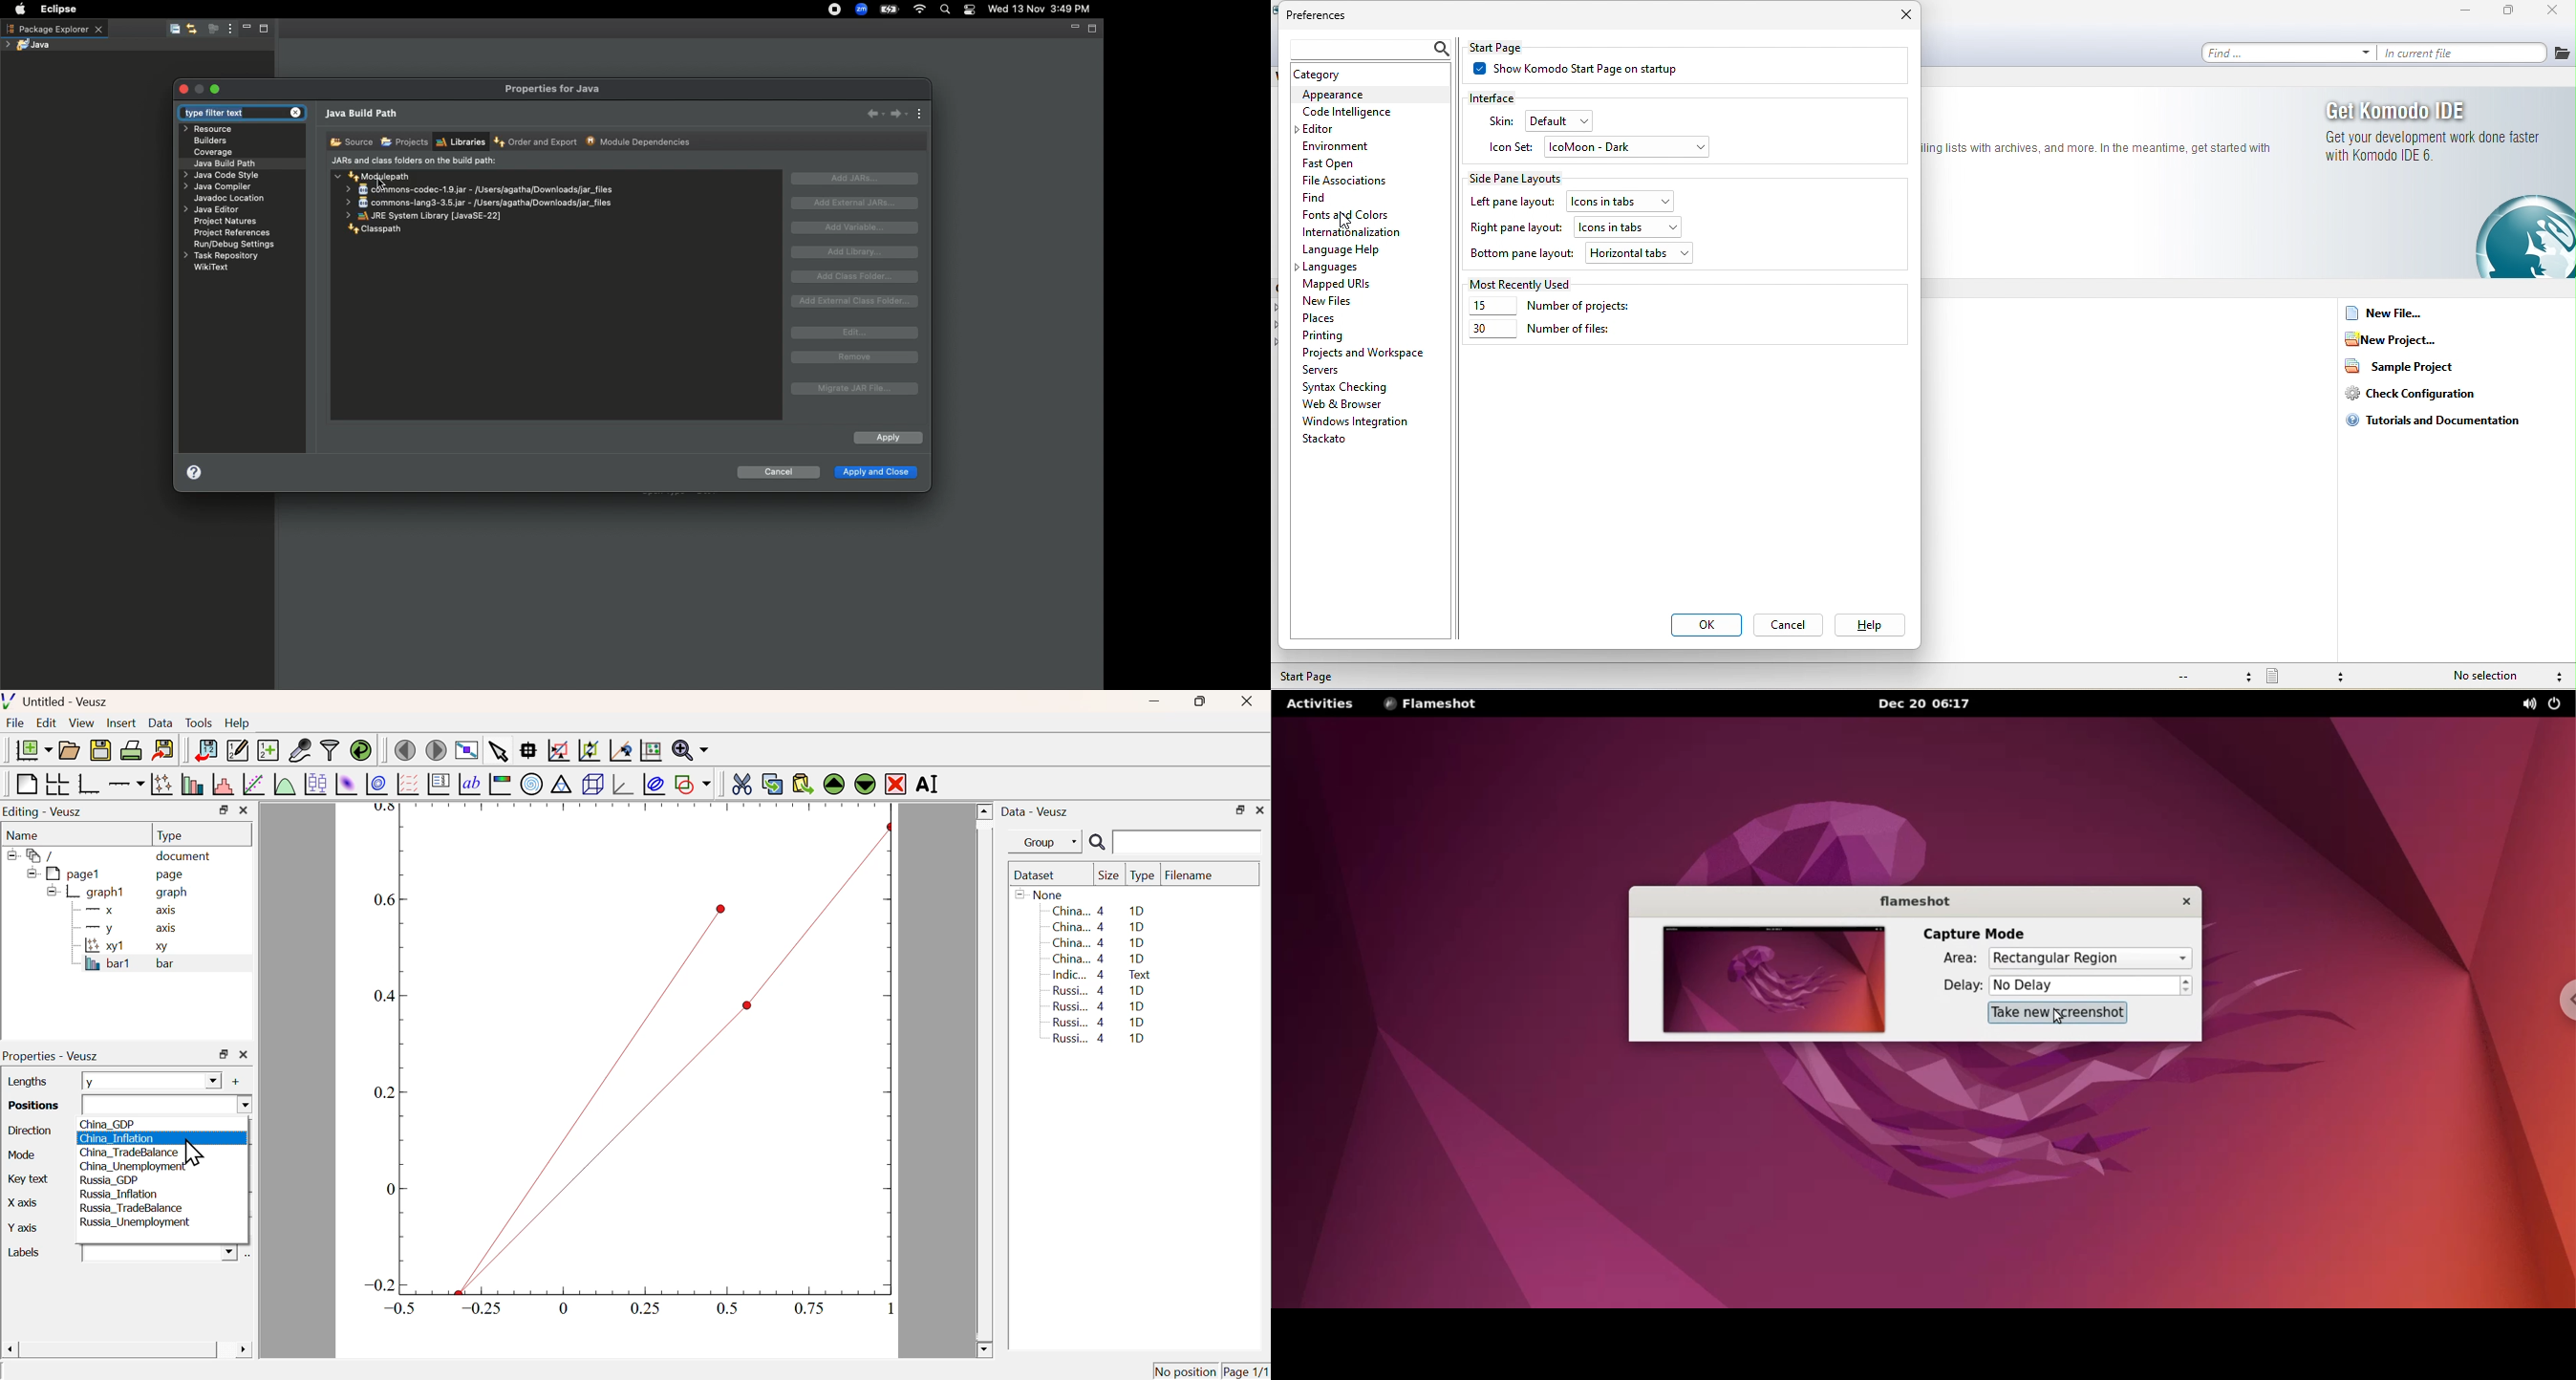 This screenshot has width=2576, height=1400. Describe the element at coordinates (15, 723) in the screenshot. I see `File` at that location.